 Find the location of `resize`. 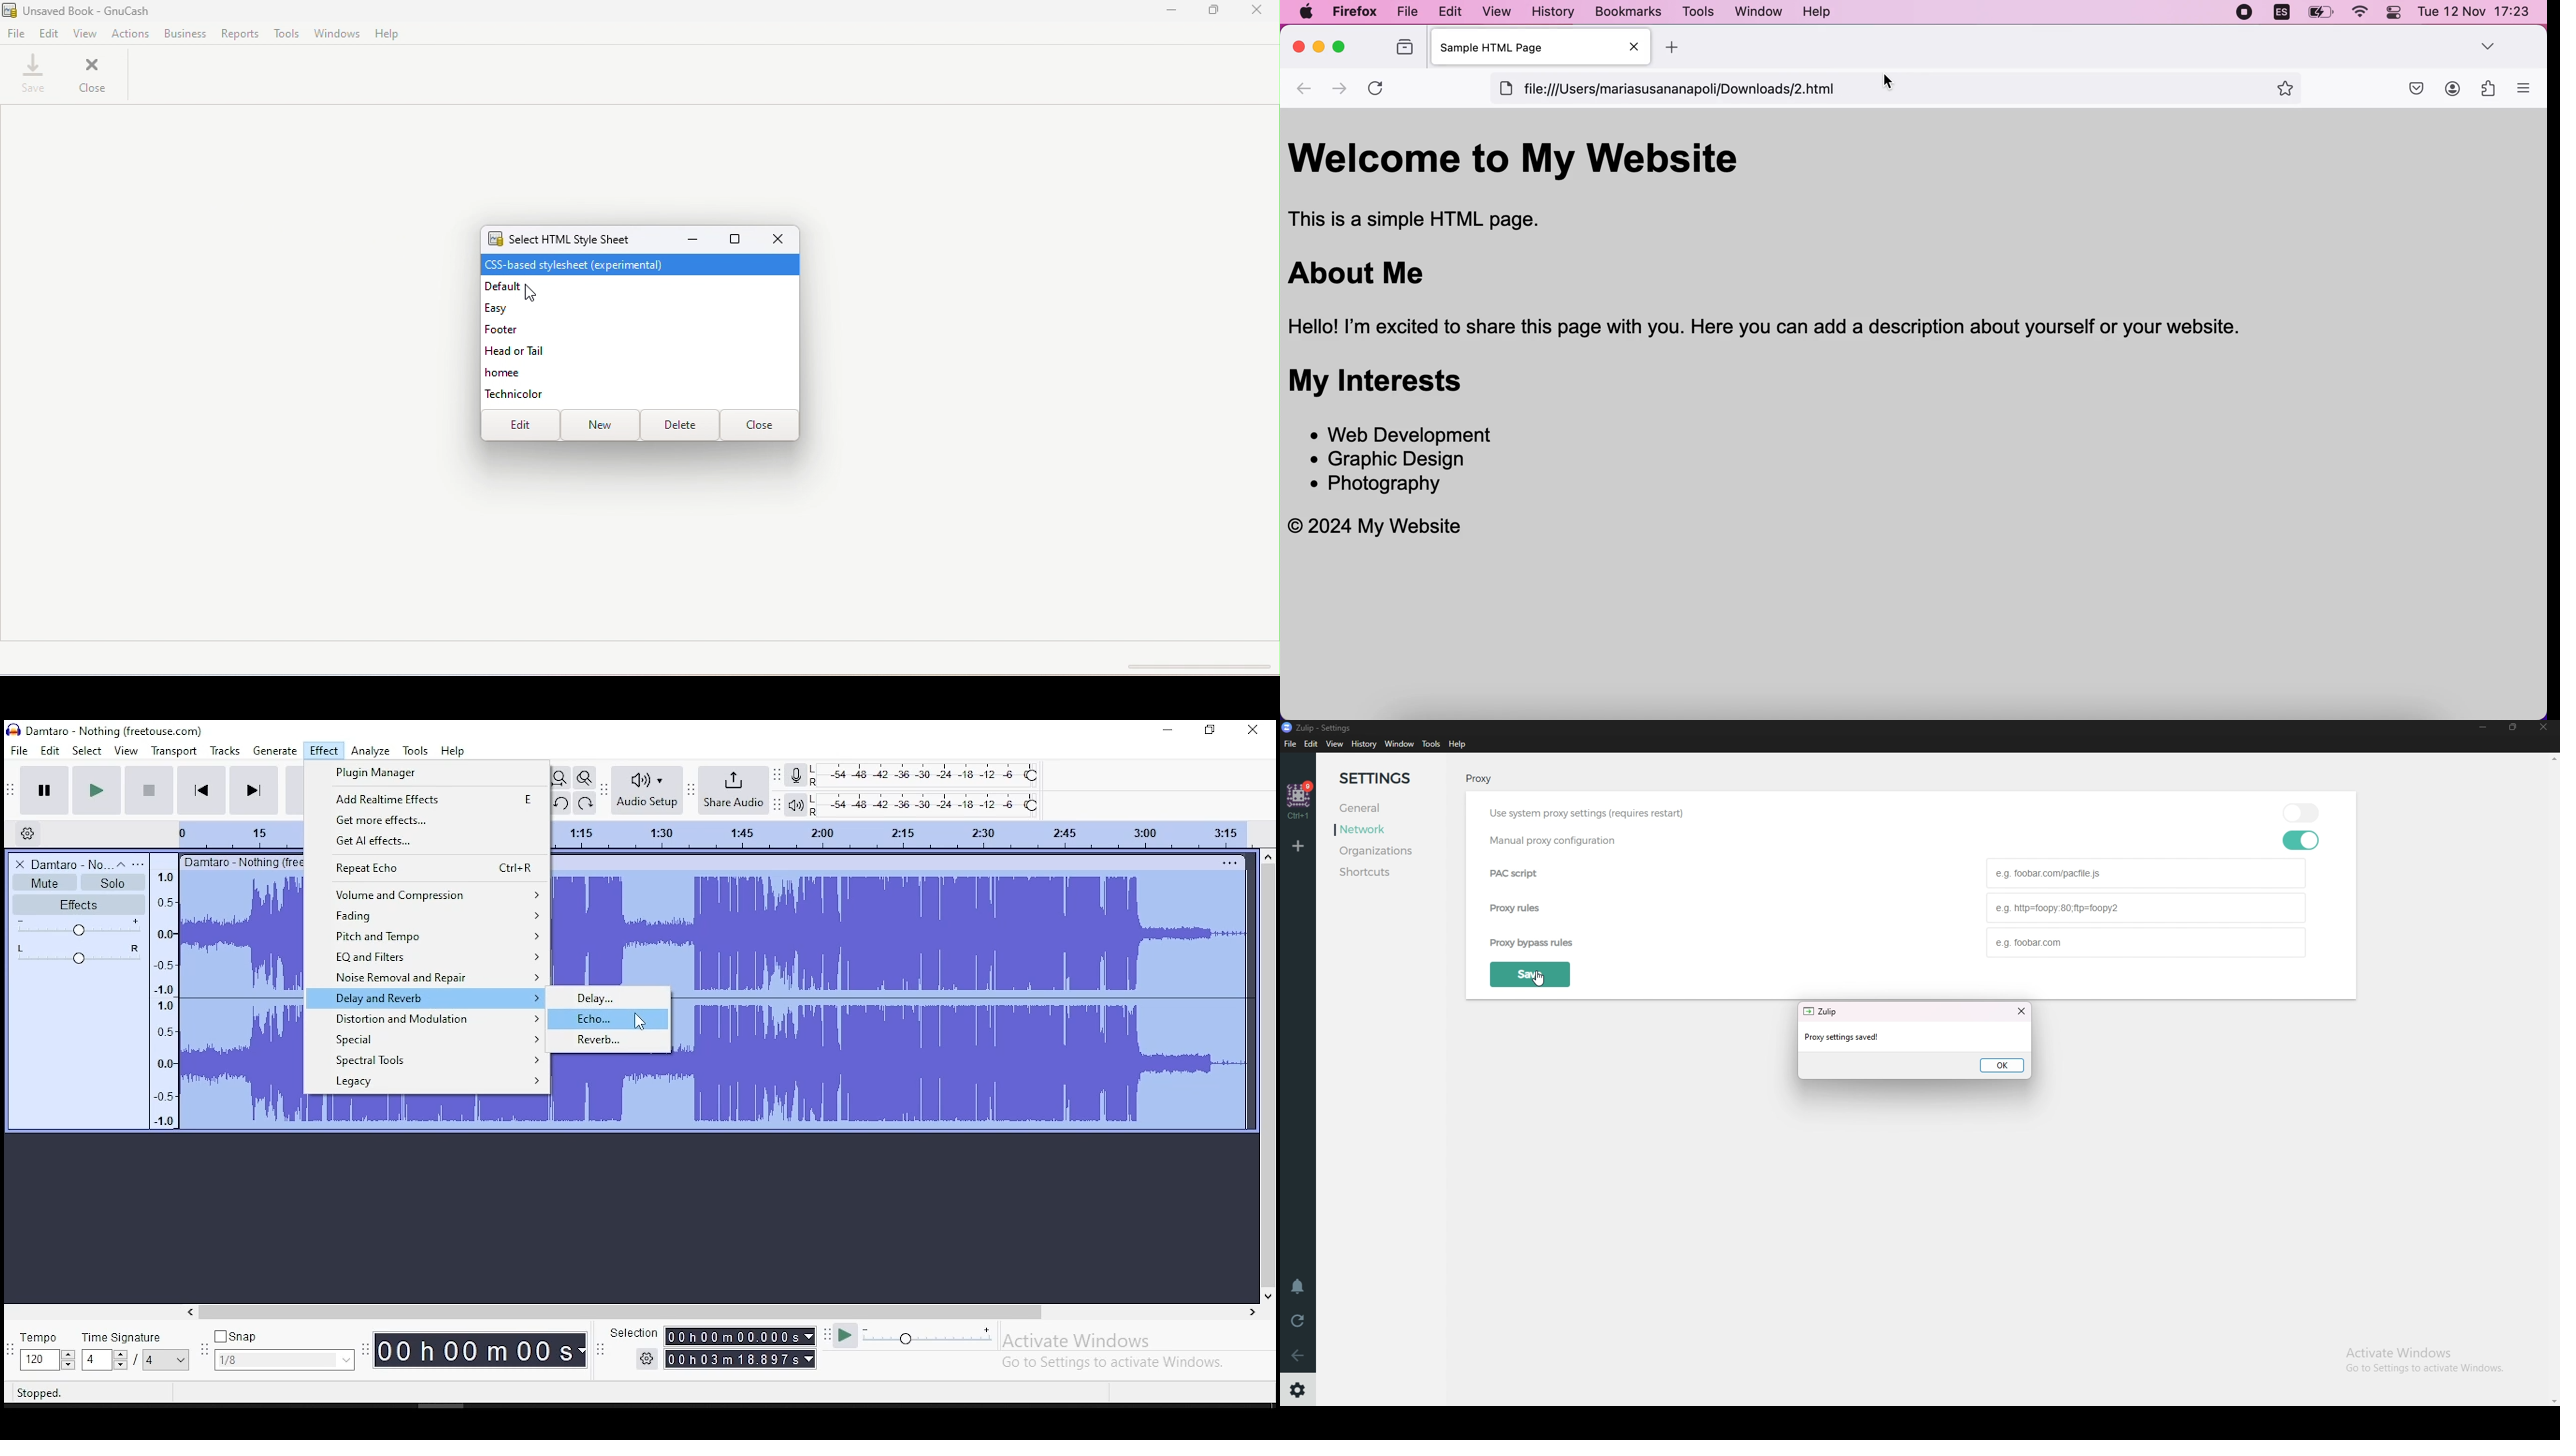

resize is located at coordinates (2515, 728).